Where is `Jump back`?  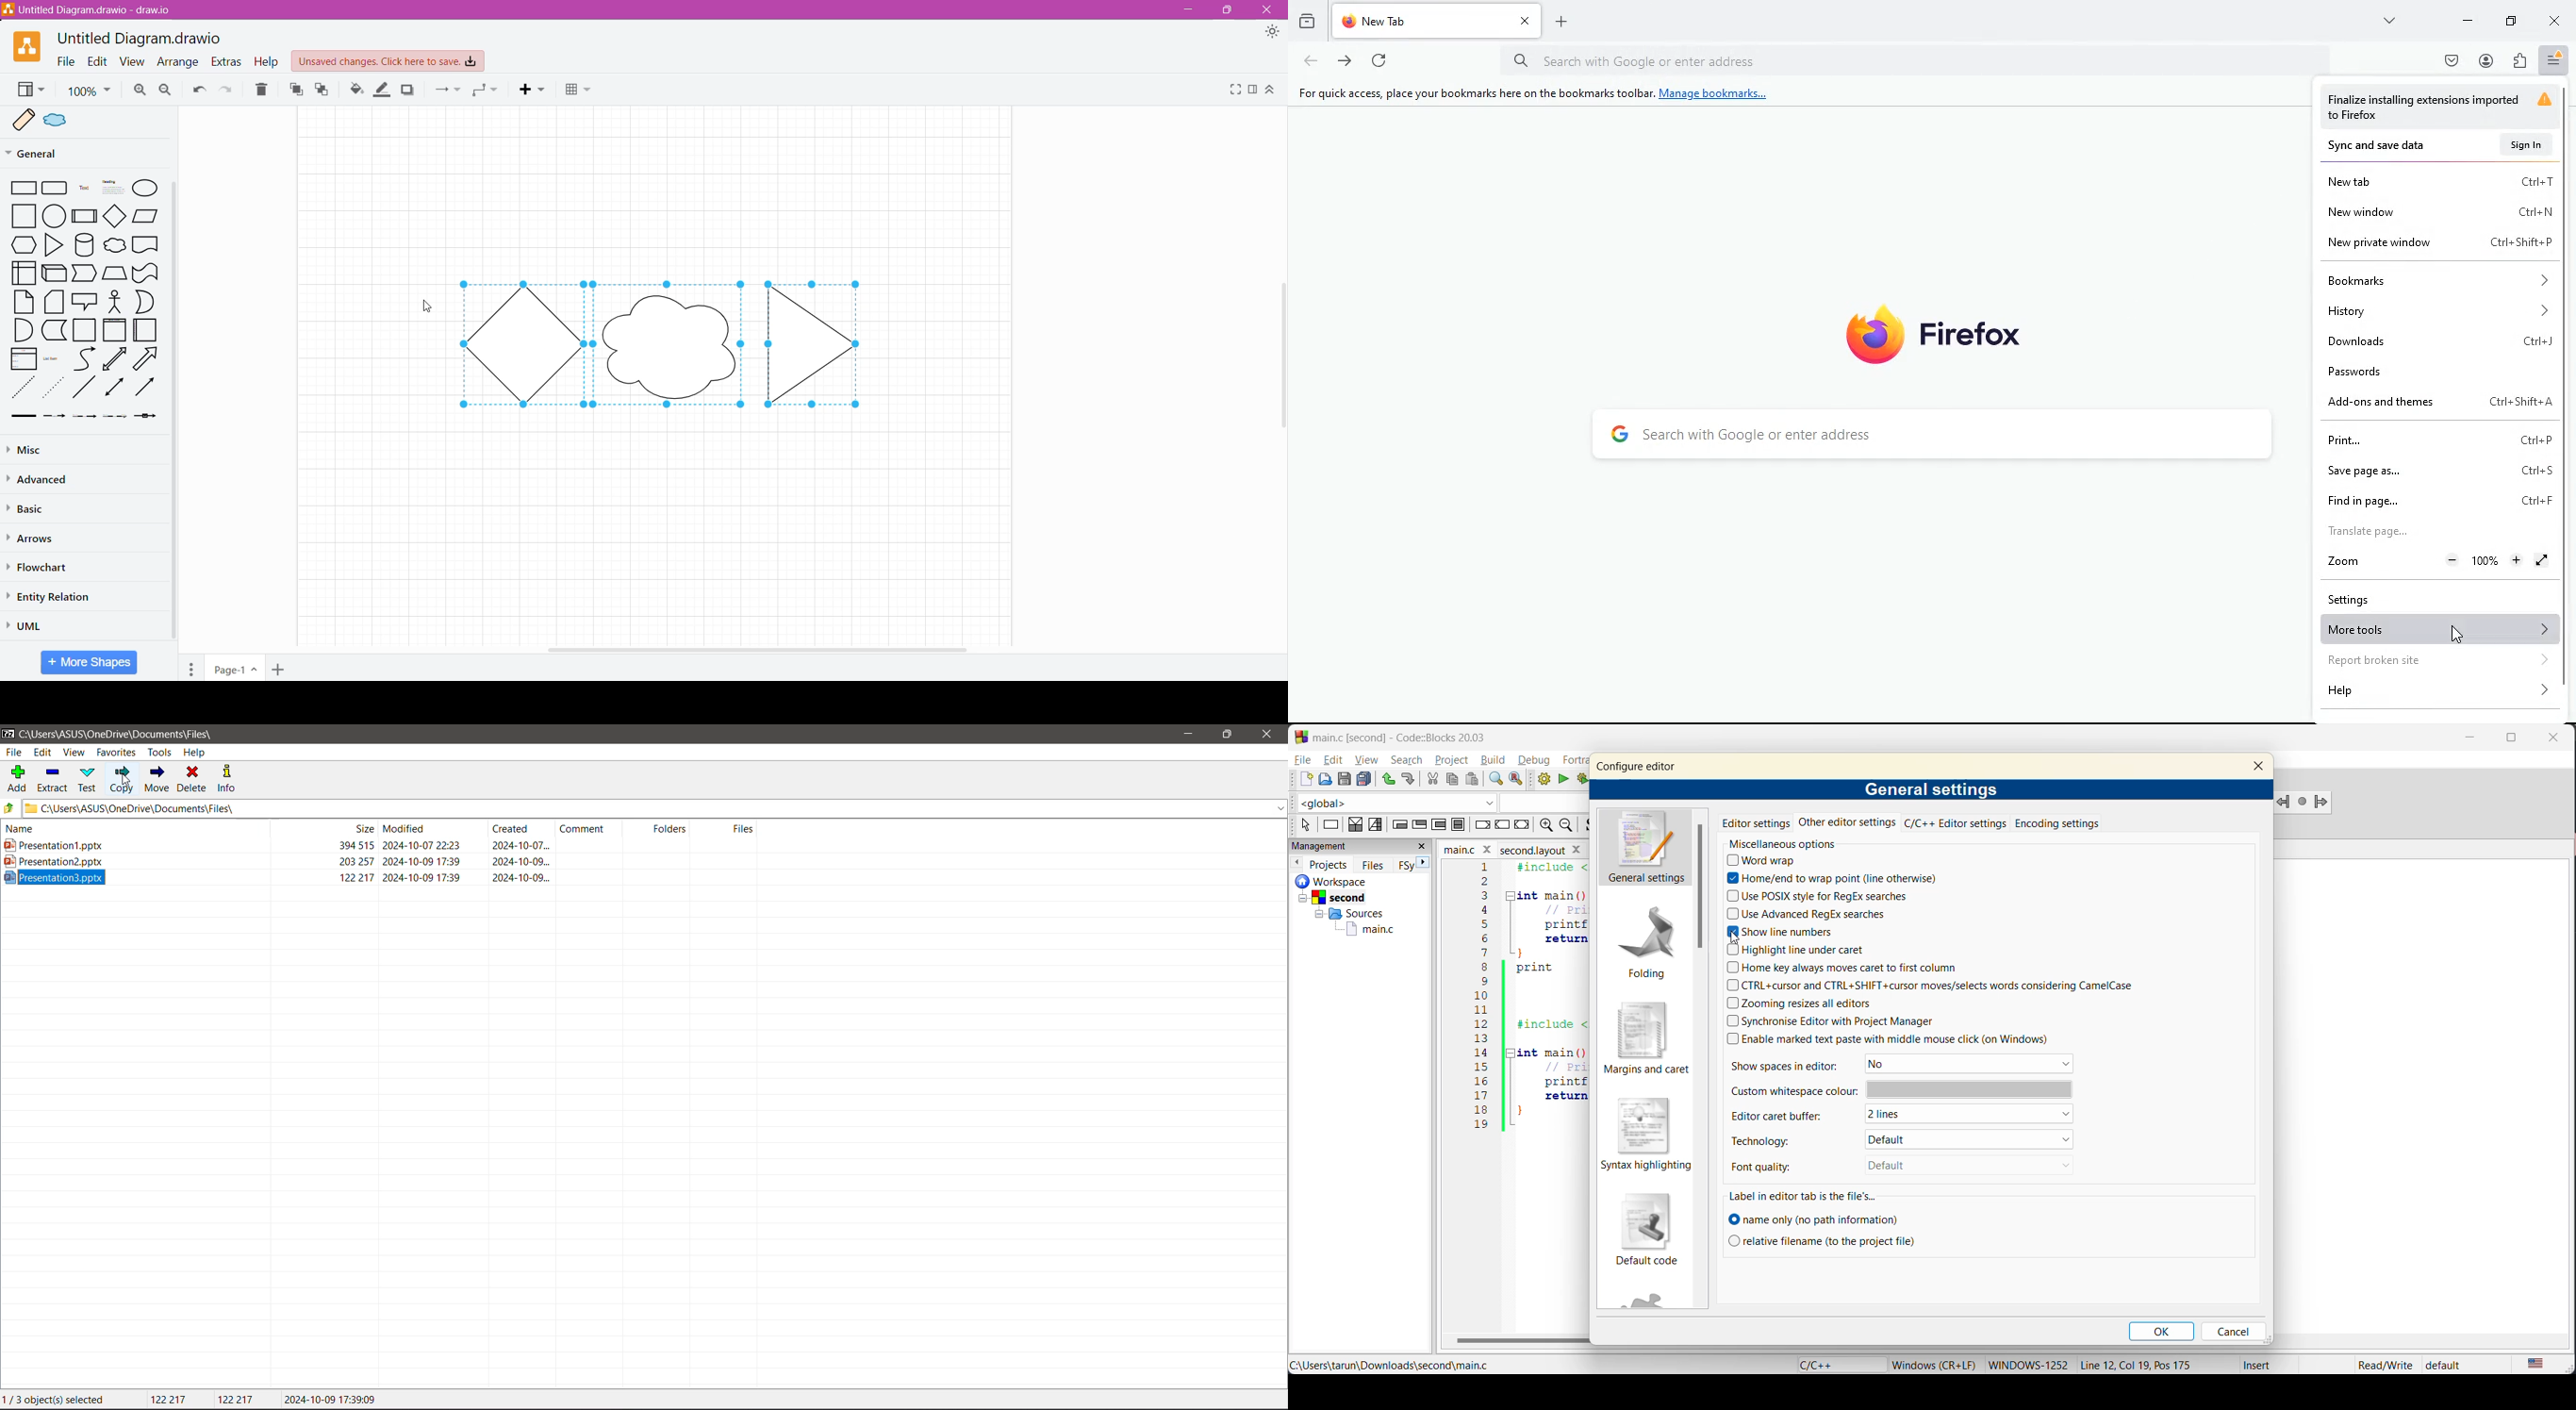 Jump back is located at coordinates (2281, 803).